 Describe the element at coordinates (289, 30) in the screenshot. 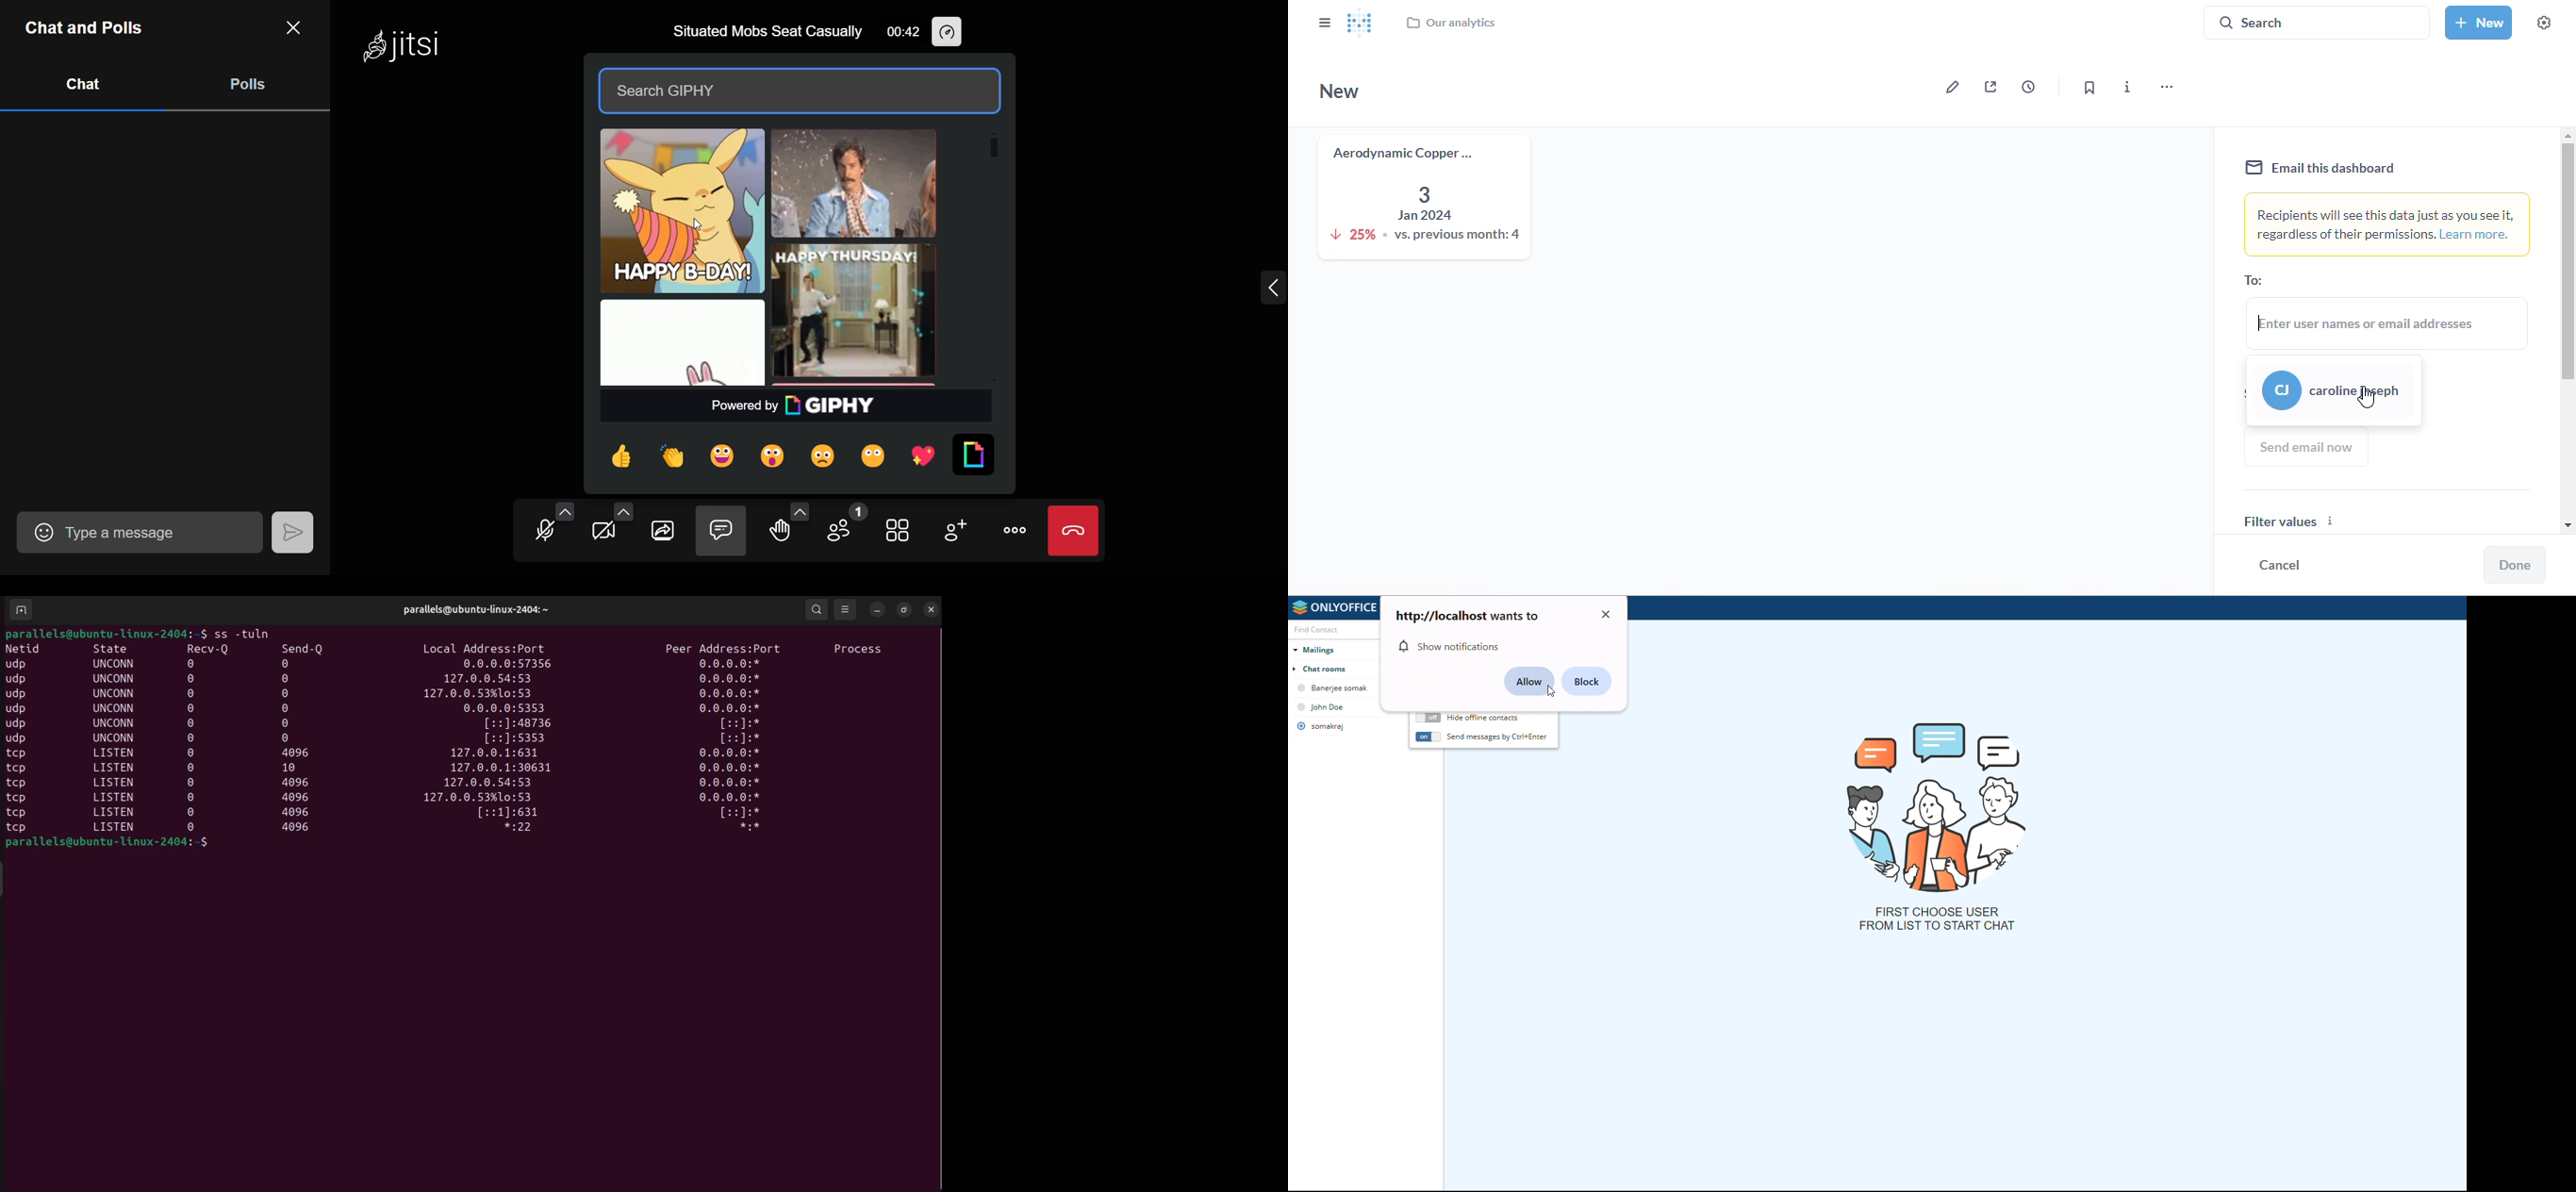

I see `close chat and tab` at that location.